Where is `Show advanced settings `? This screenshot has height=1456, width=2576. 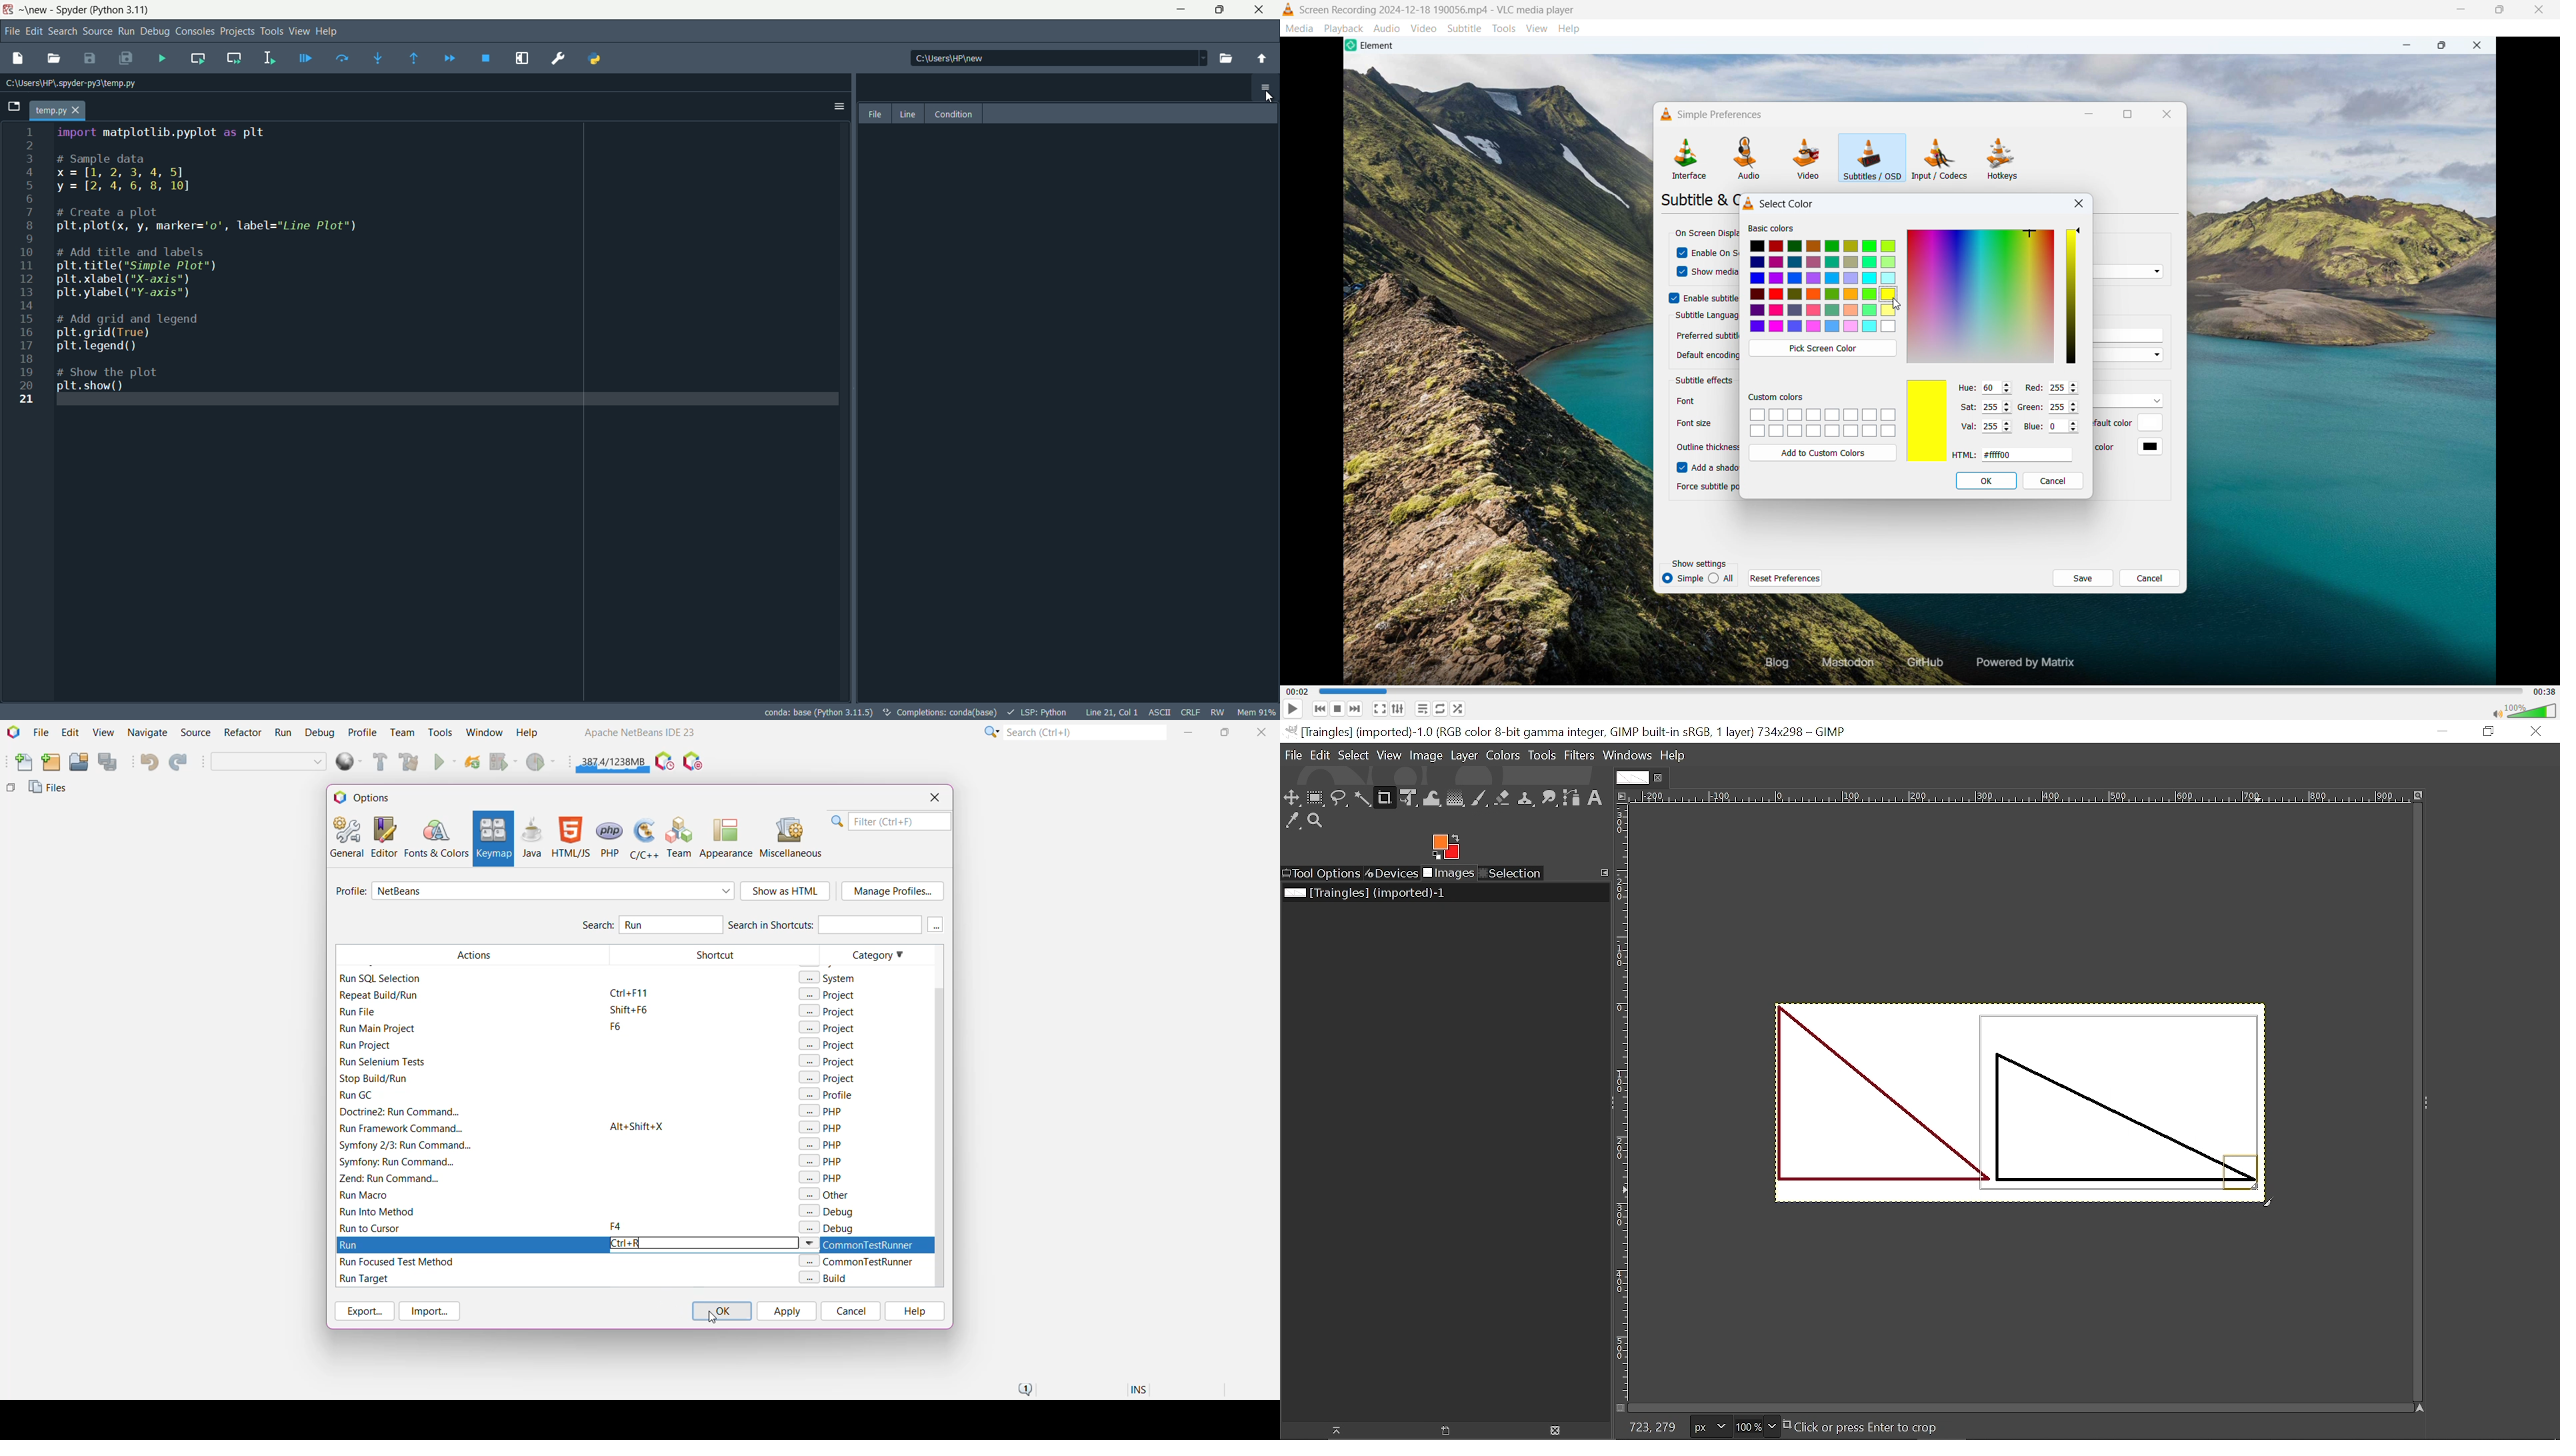
Show advanced settings  is located at coordinates (1397, 709).